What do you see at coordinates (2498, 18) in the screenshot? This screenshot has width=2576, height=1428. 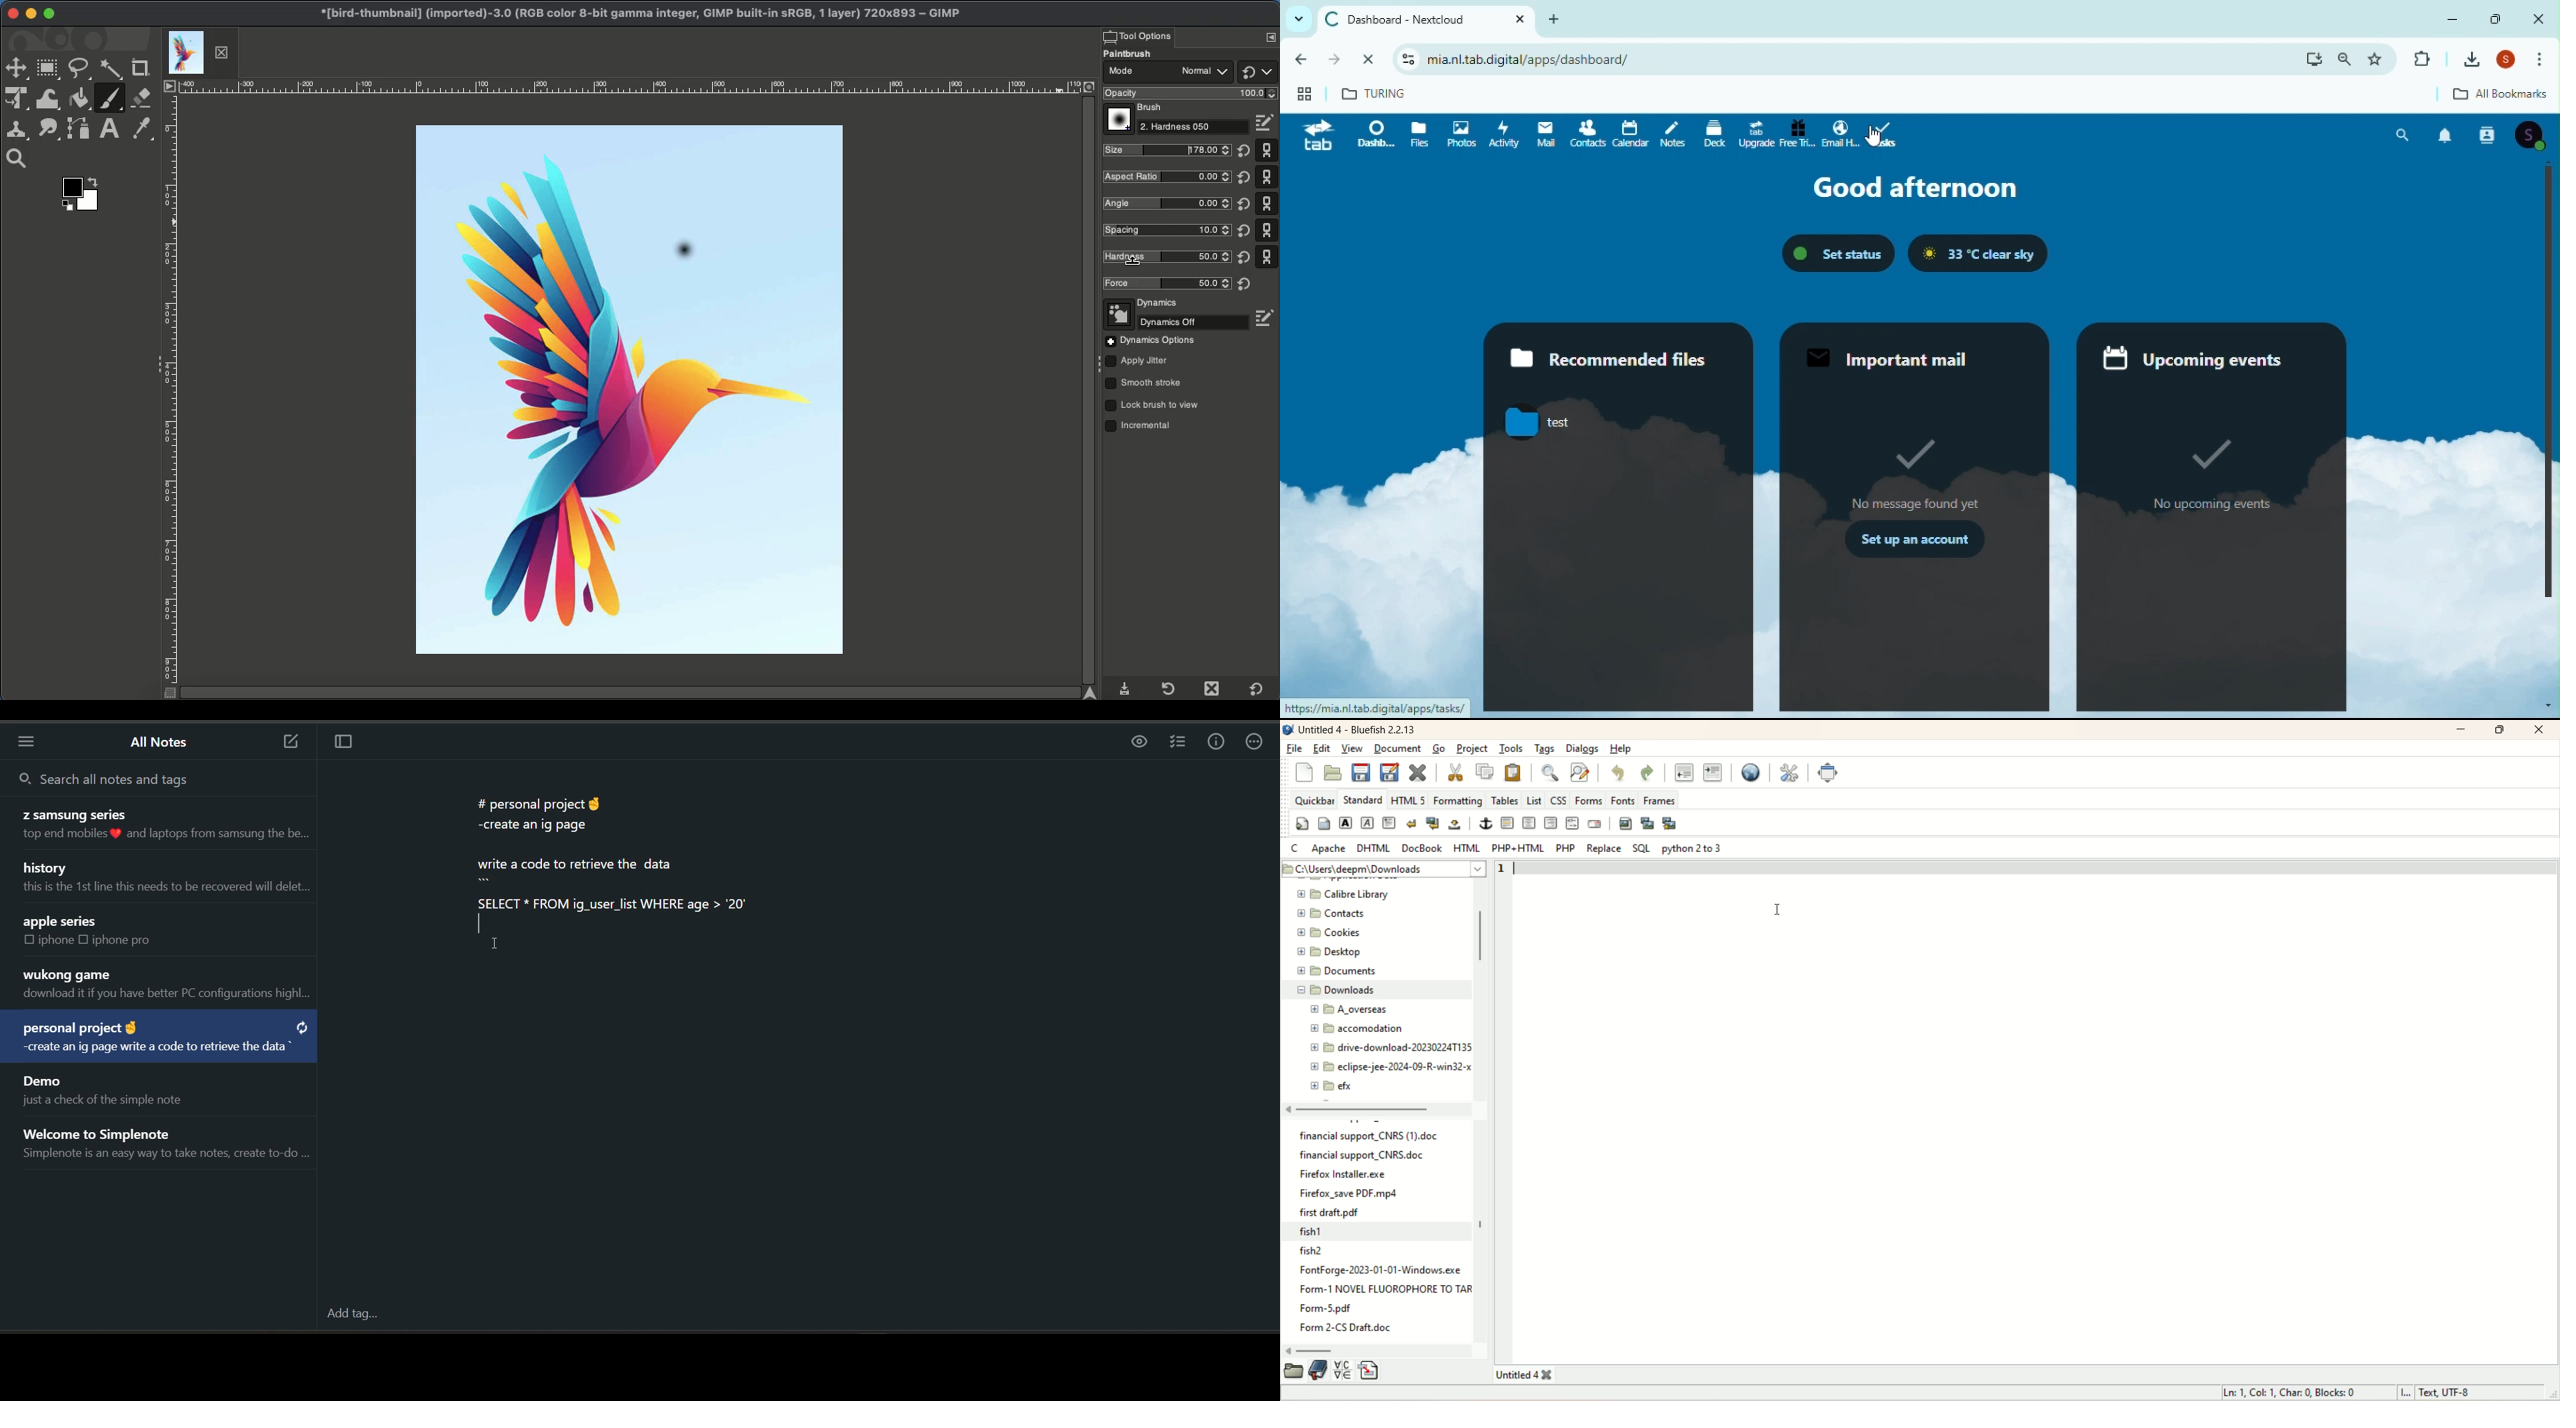 I see `Restore` at bounding box center [2498, 18].